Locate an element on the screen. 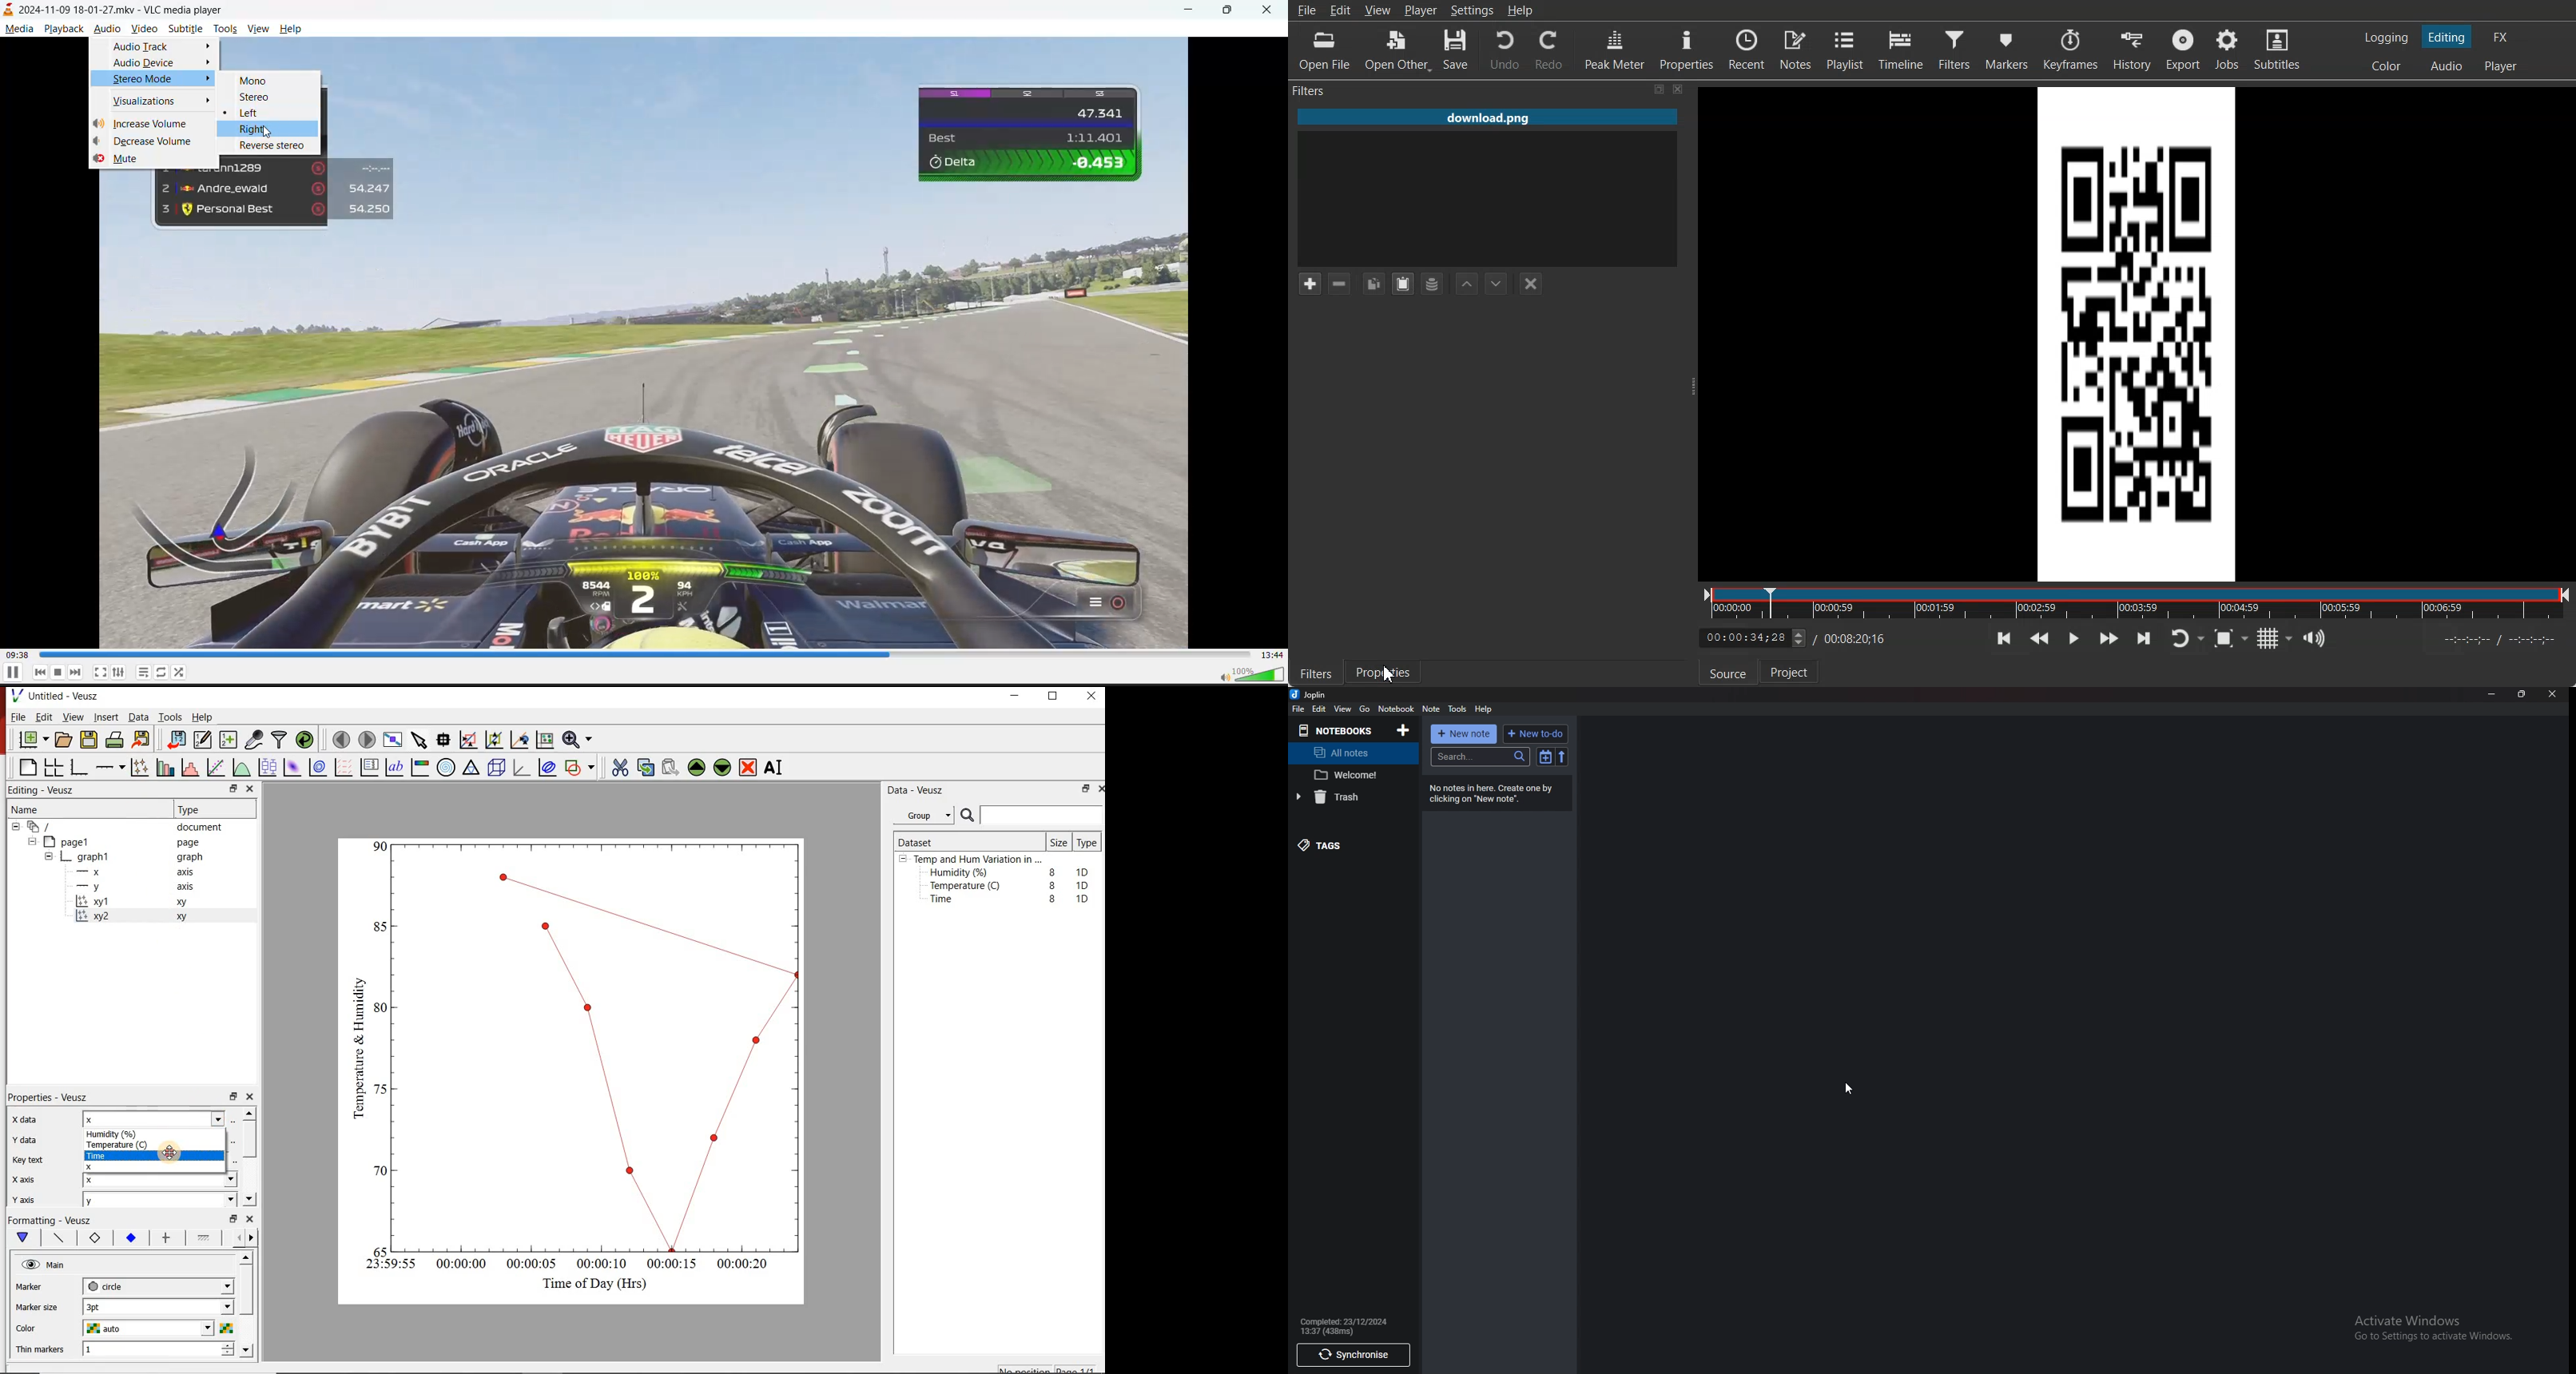  video is located at coordinates (144, 30).